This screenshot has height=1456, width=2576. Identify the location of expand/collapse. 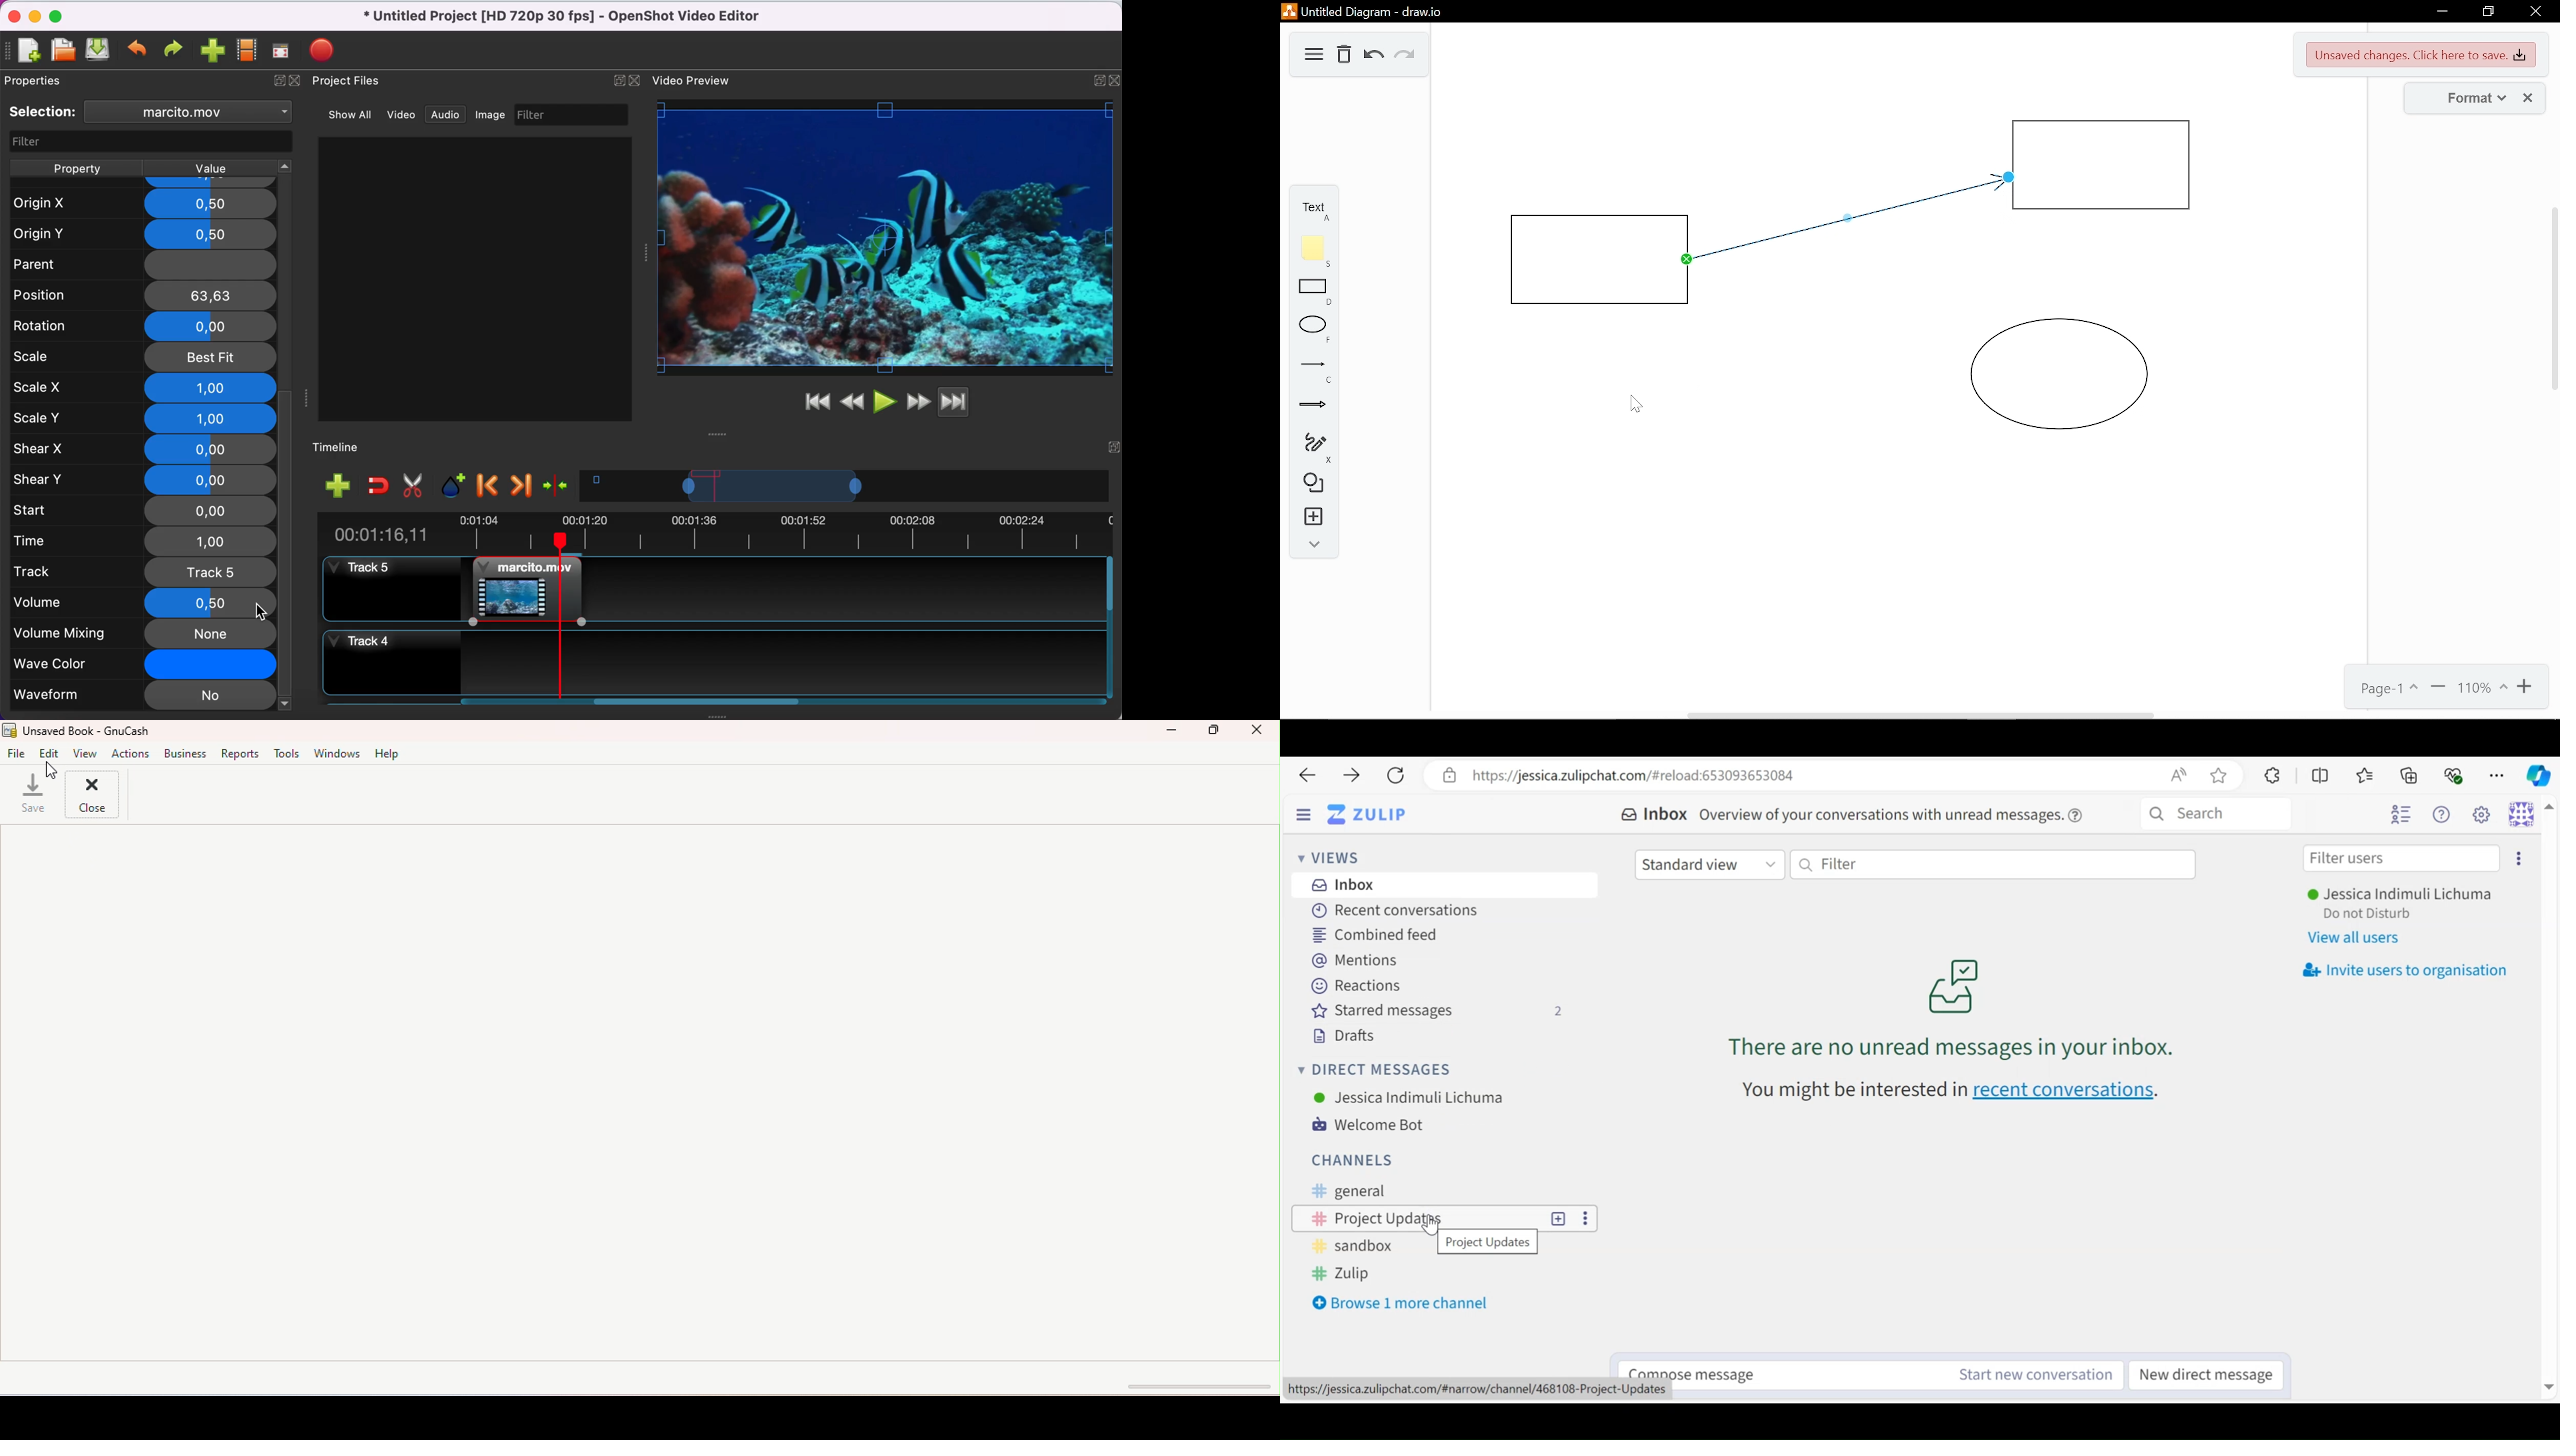
(1311, 547).